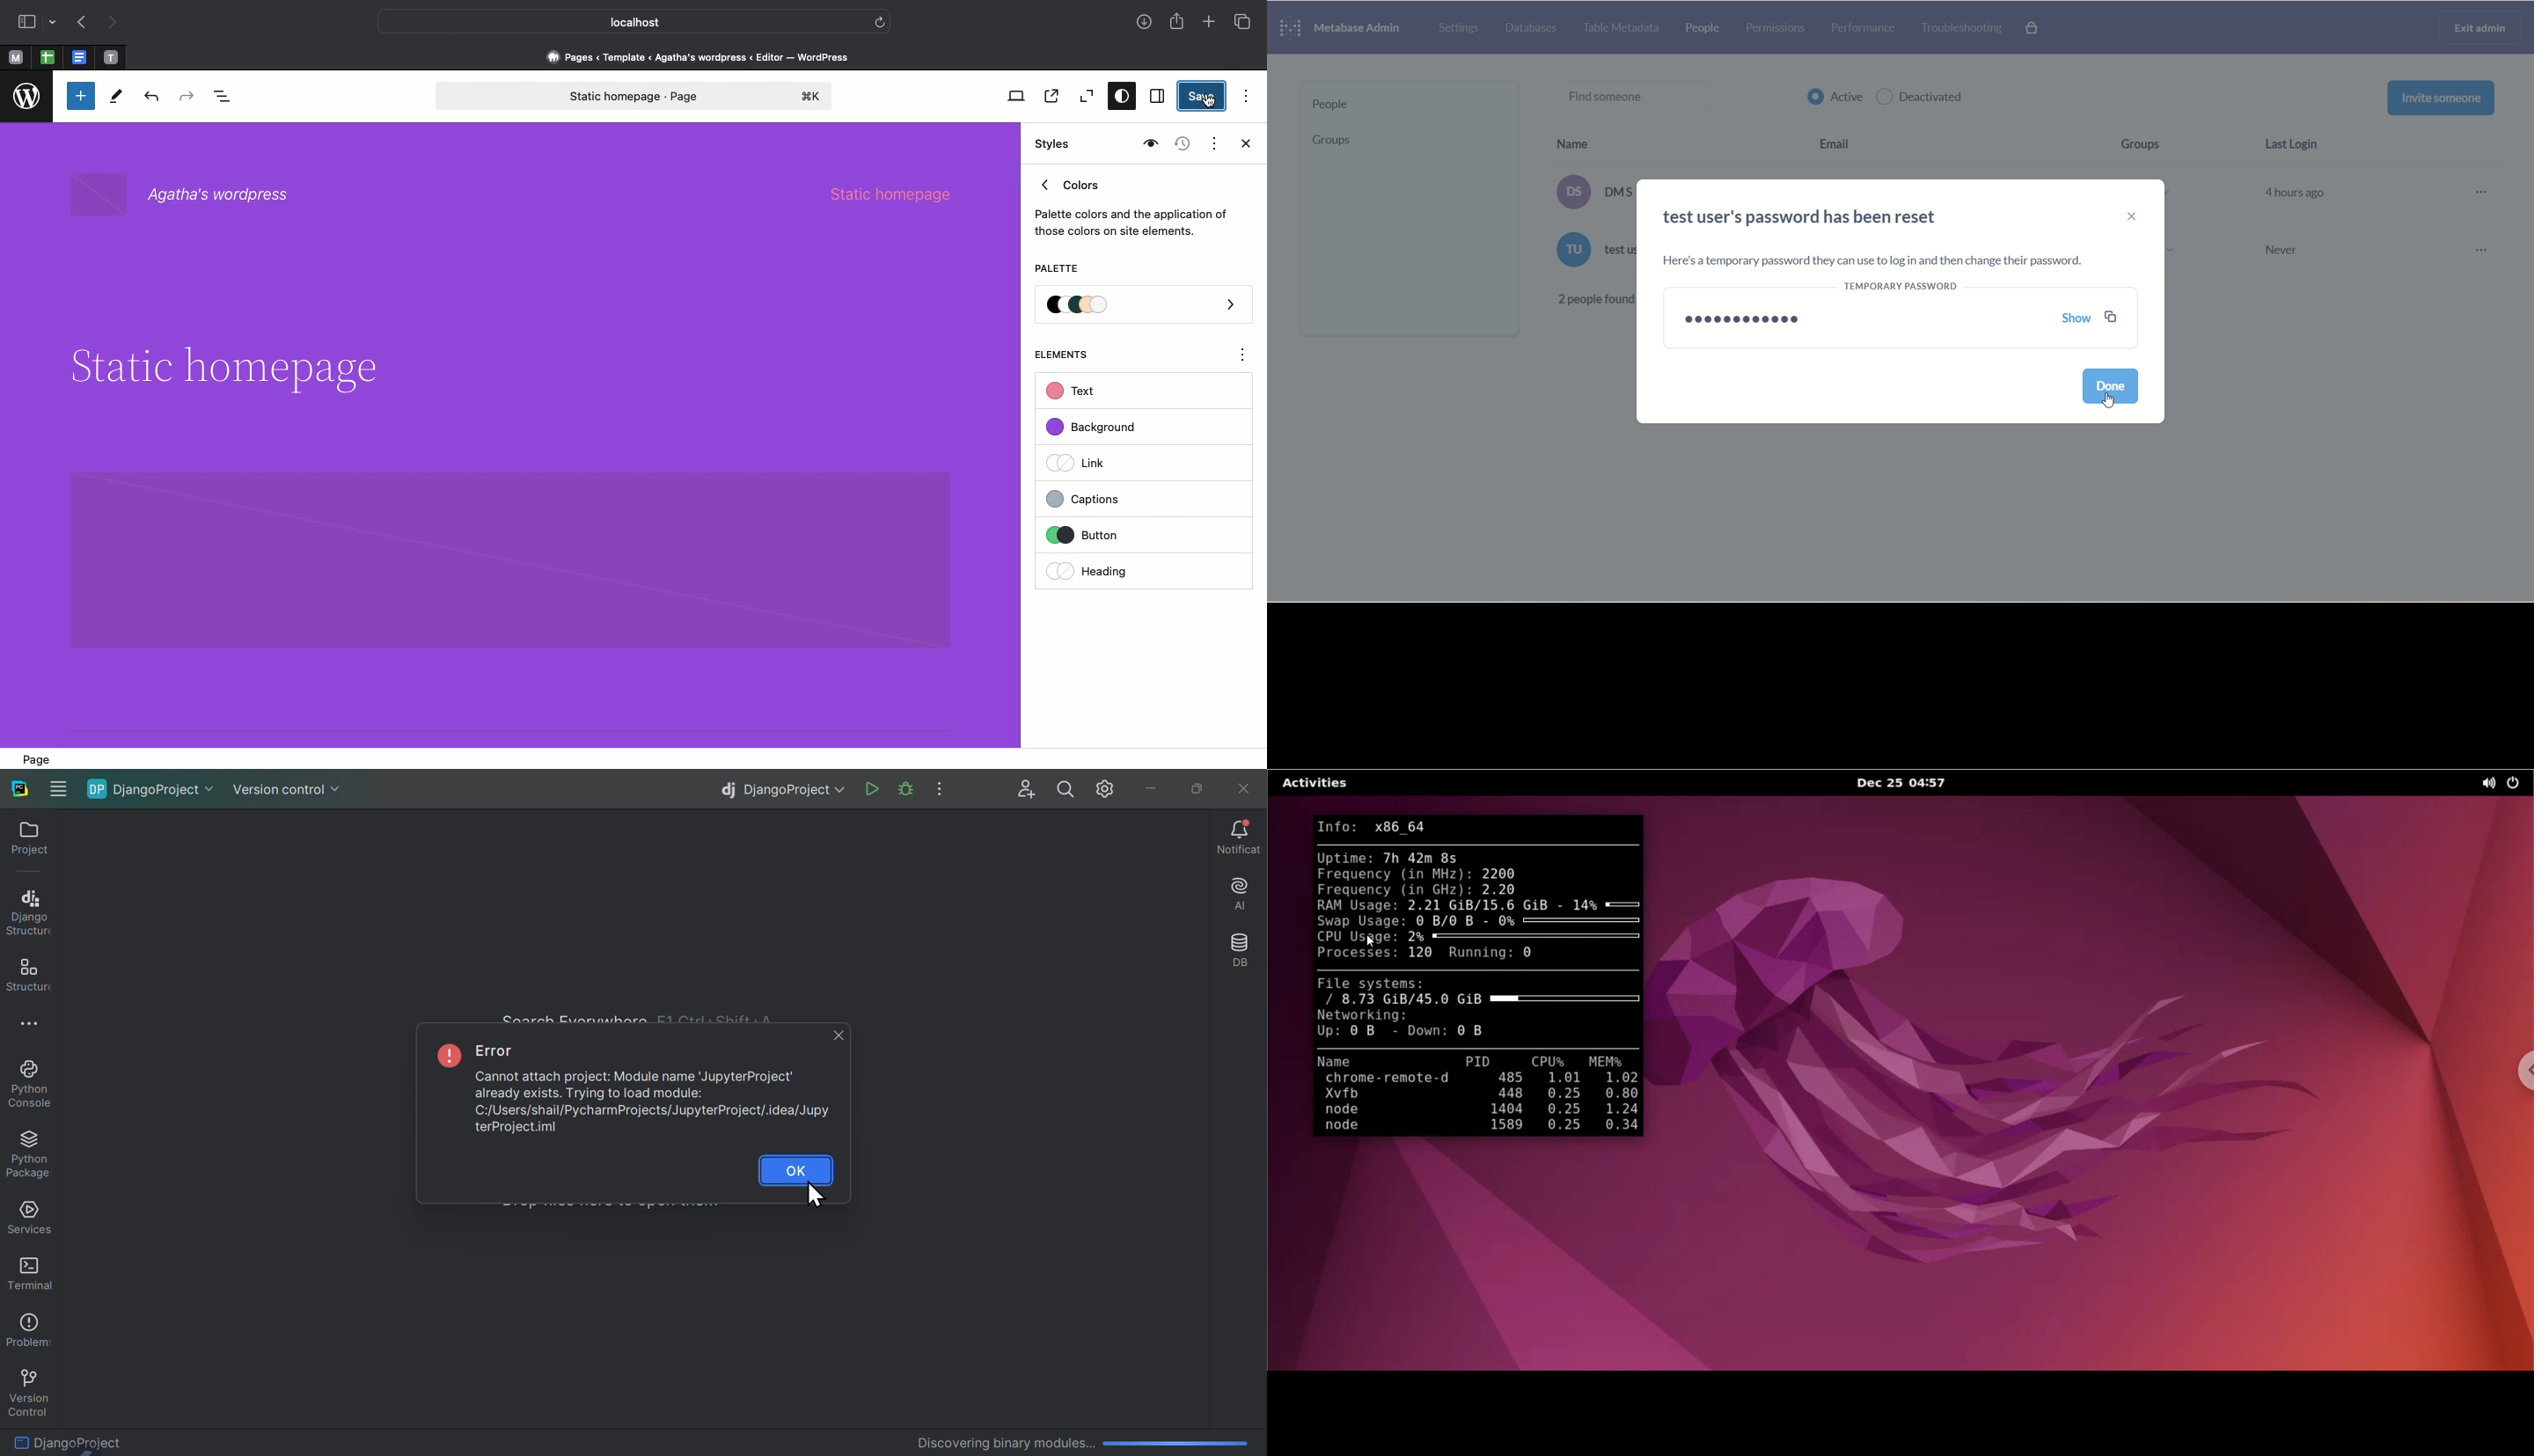 This screenshot has height=1456, width=2548. Describe the element at coordinates (2484, 223) in the screenshot. I see `more` at that location.